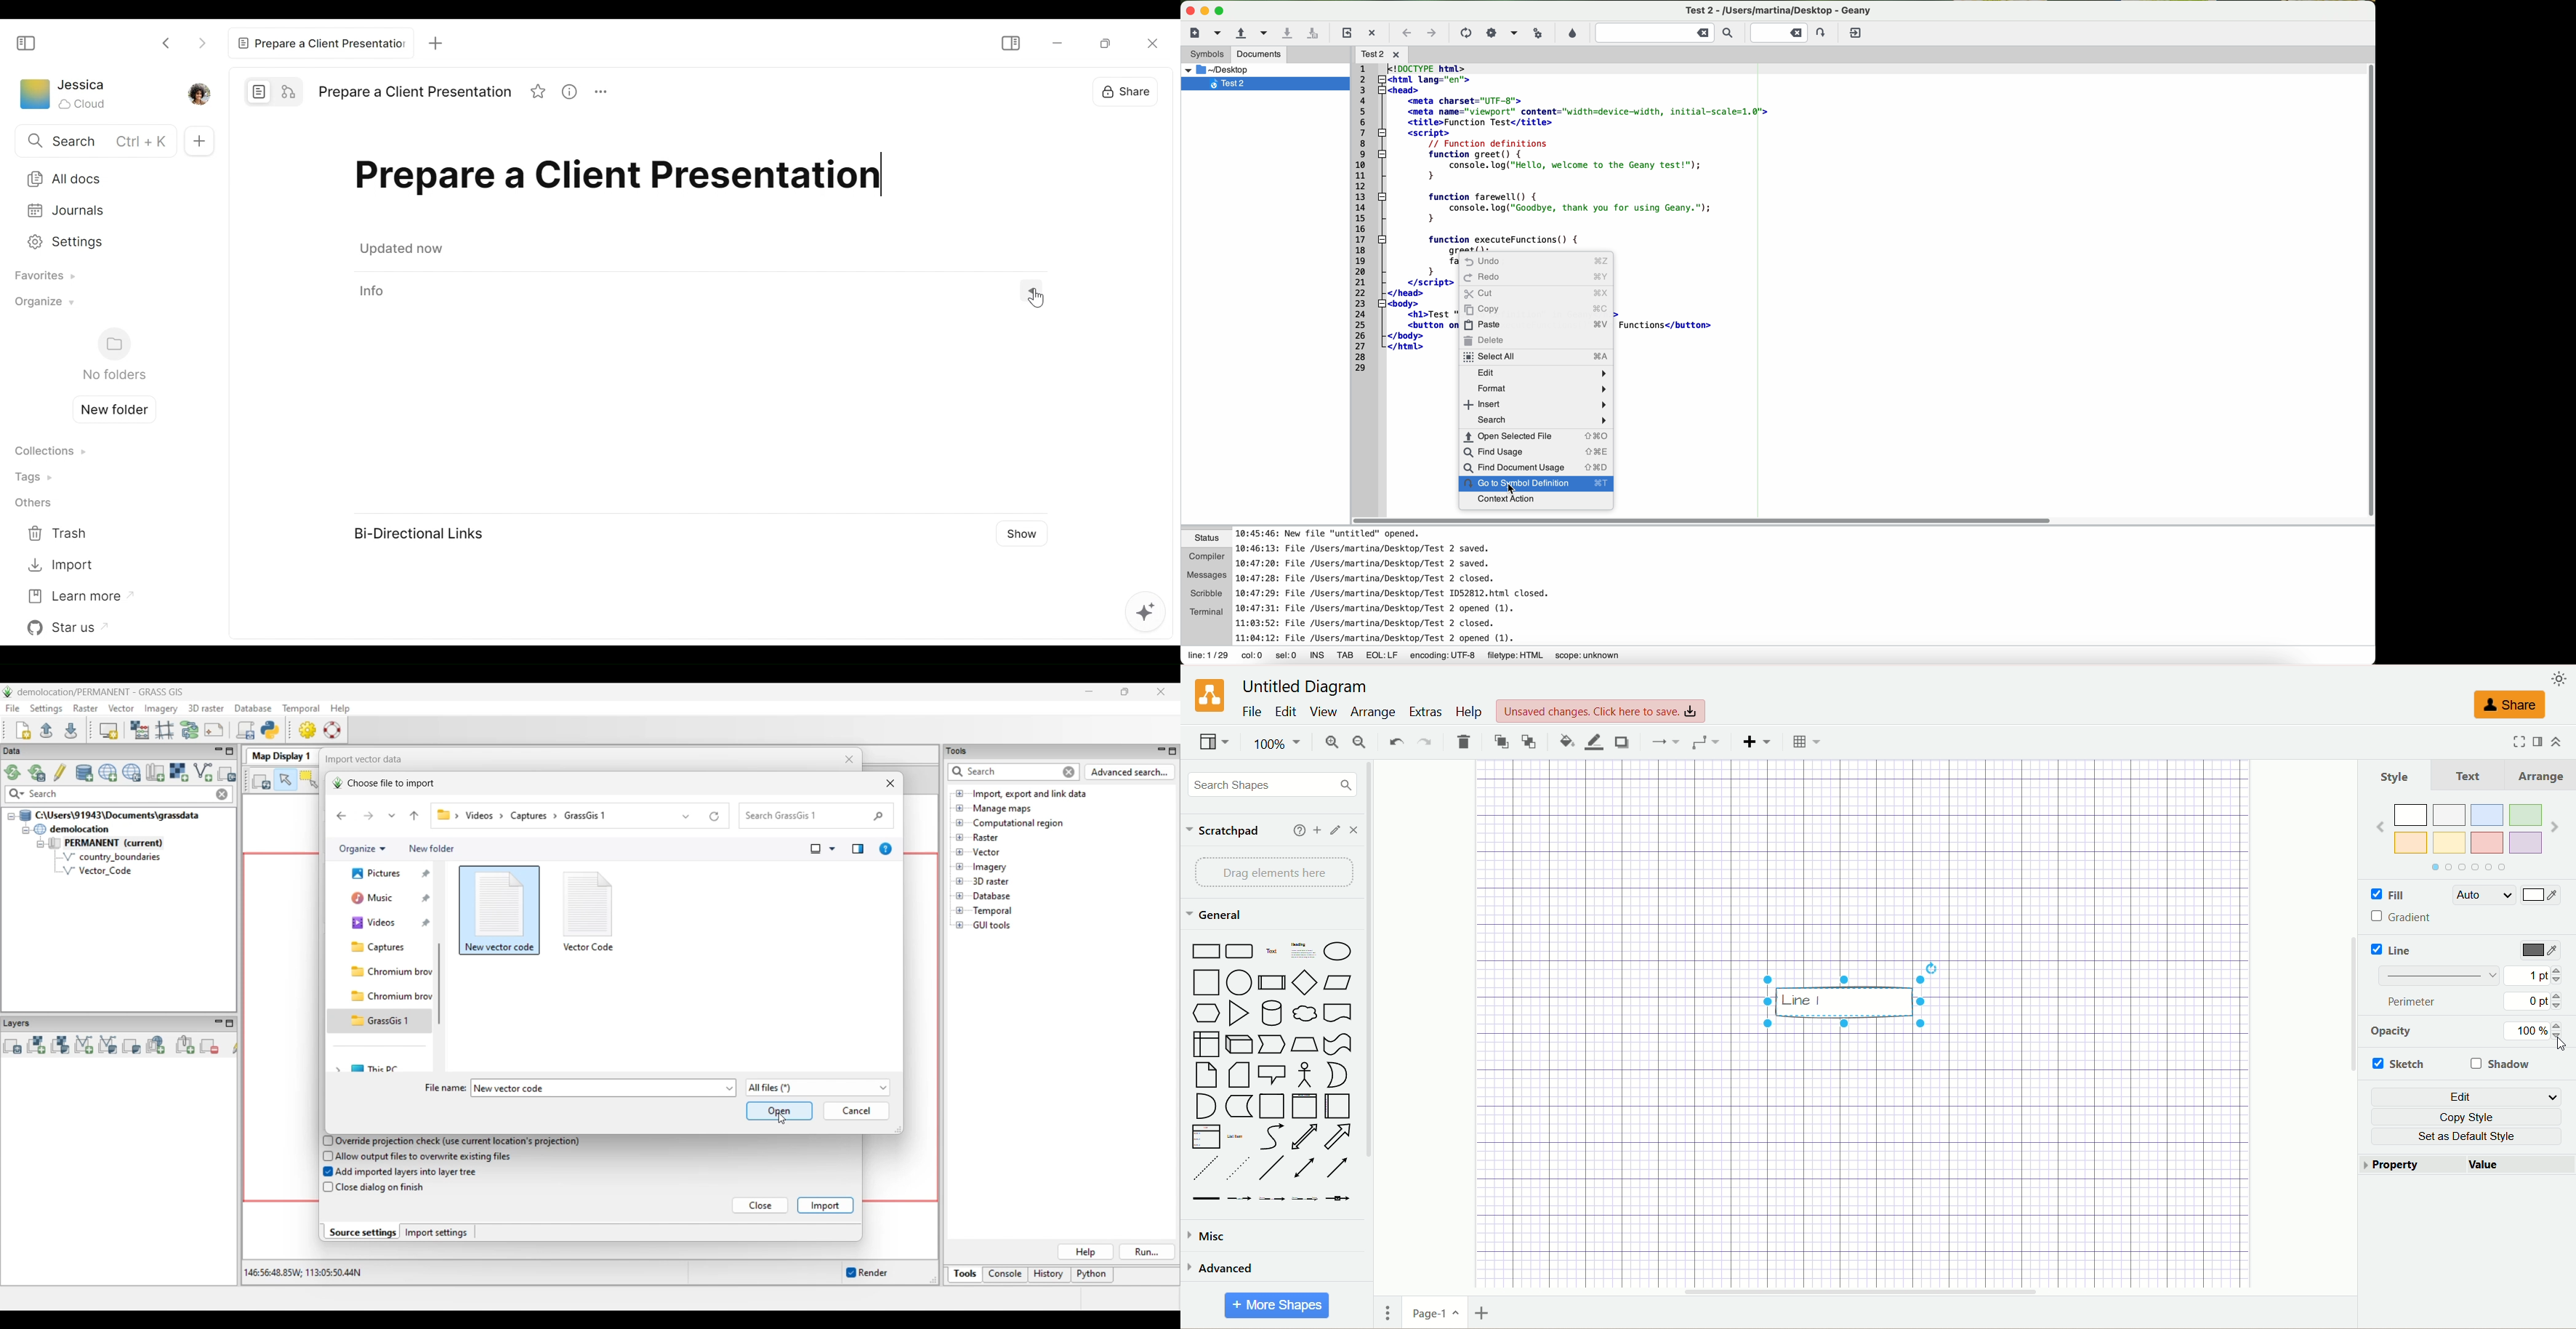  I want to click on edit, so click(1538, 372).